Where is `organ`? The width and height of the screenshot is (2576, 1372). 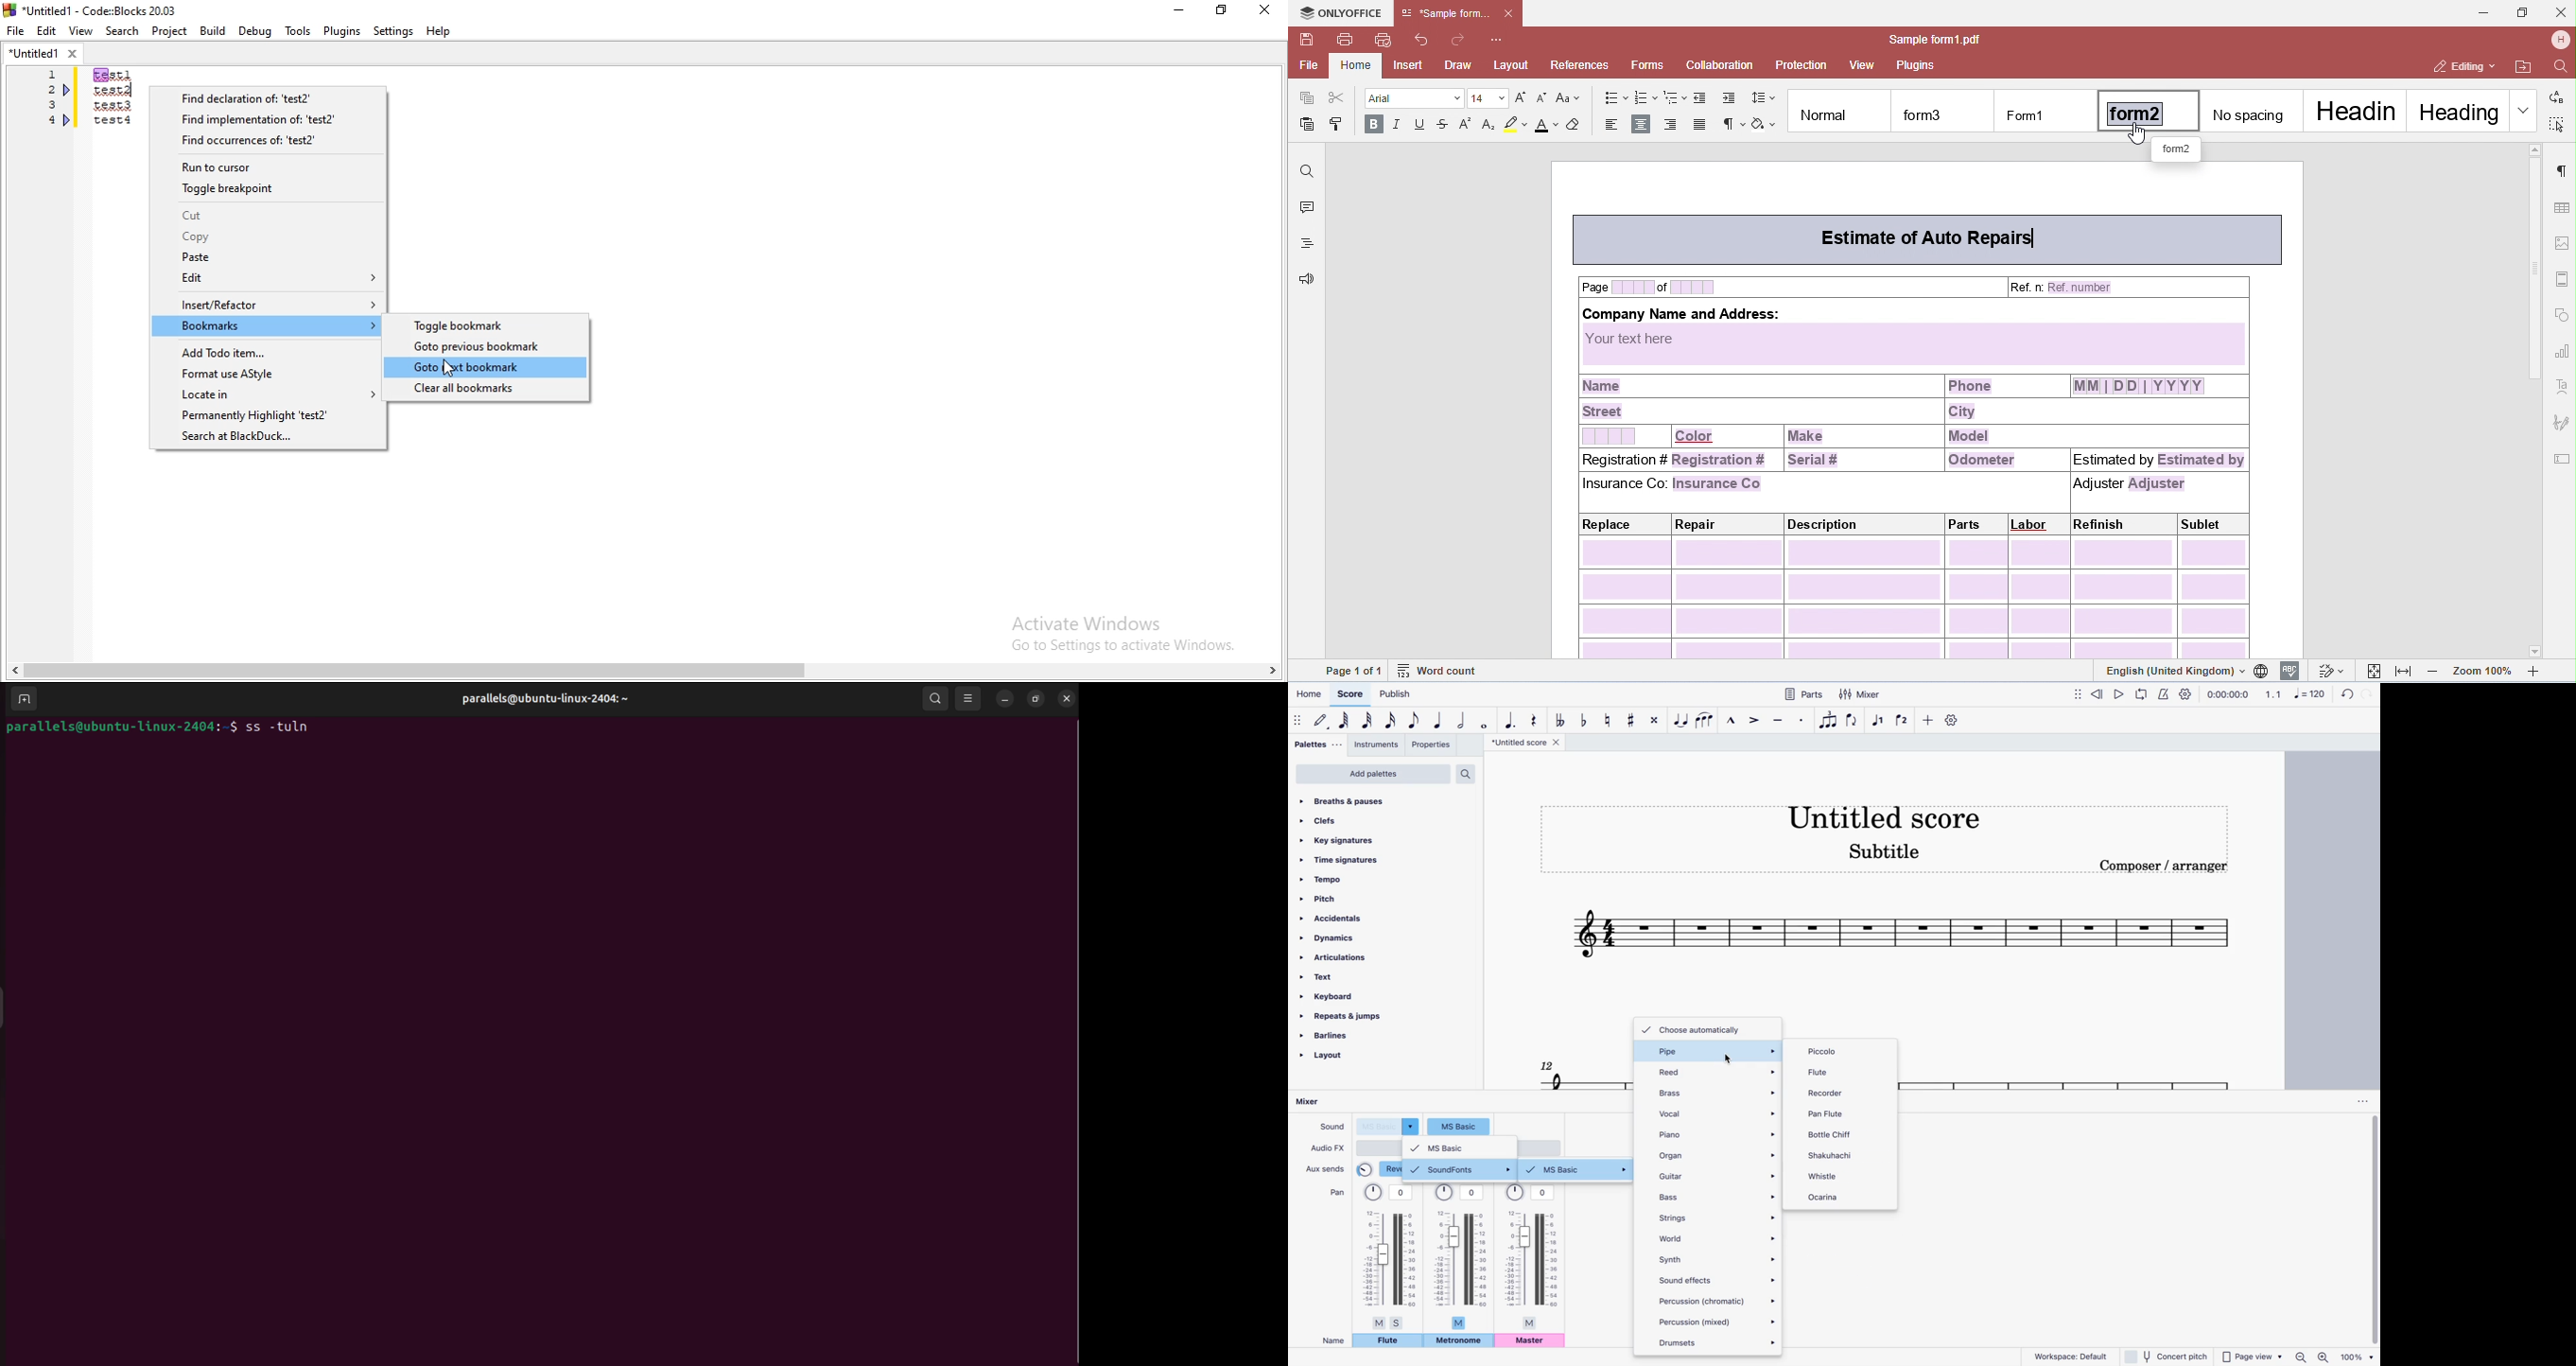
organ is located at coordinates (1717, 1154).